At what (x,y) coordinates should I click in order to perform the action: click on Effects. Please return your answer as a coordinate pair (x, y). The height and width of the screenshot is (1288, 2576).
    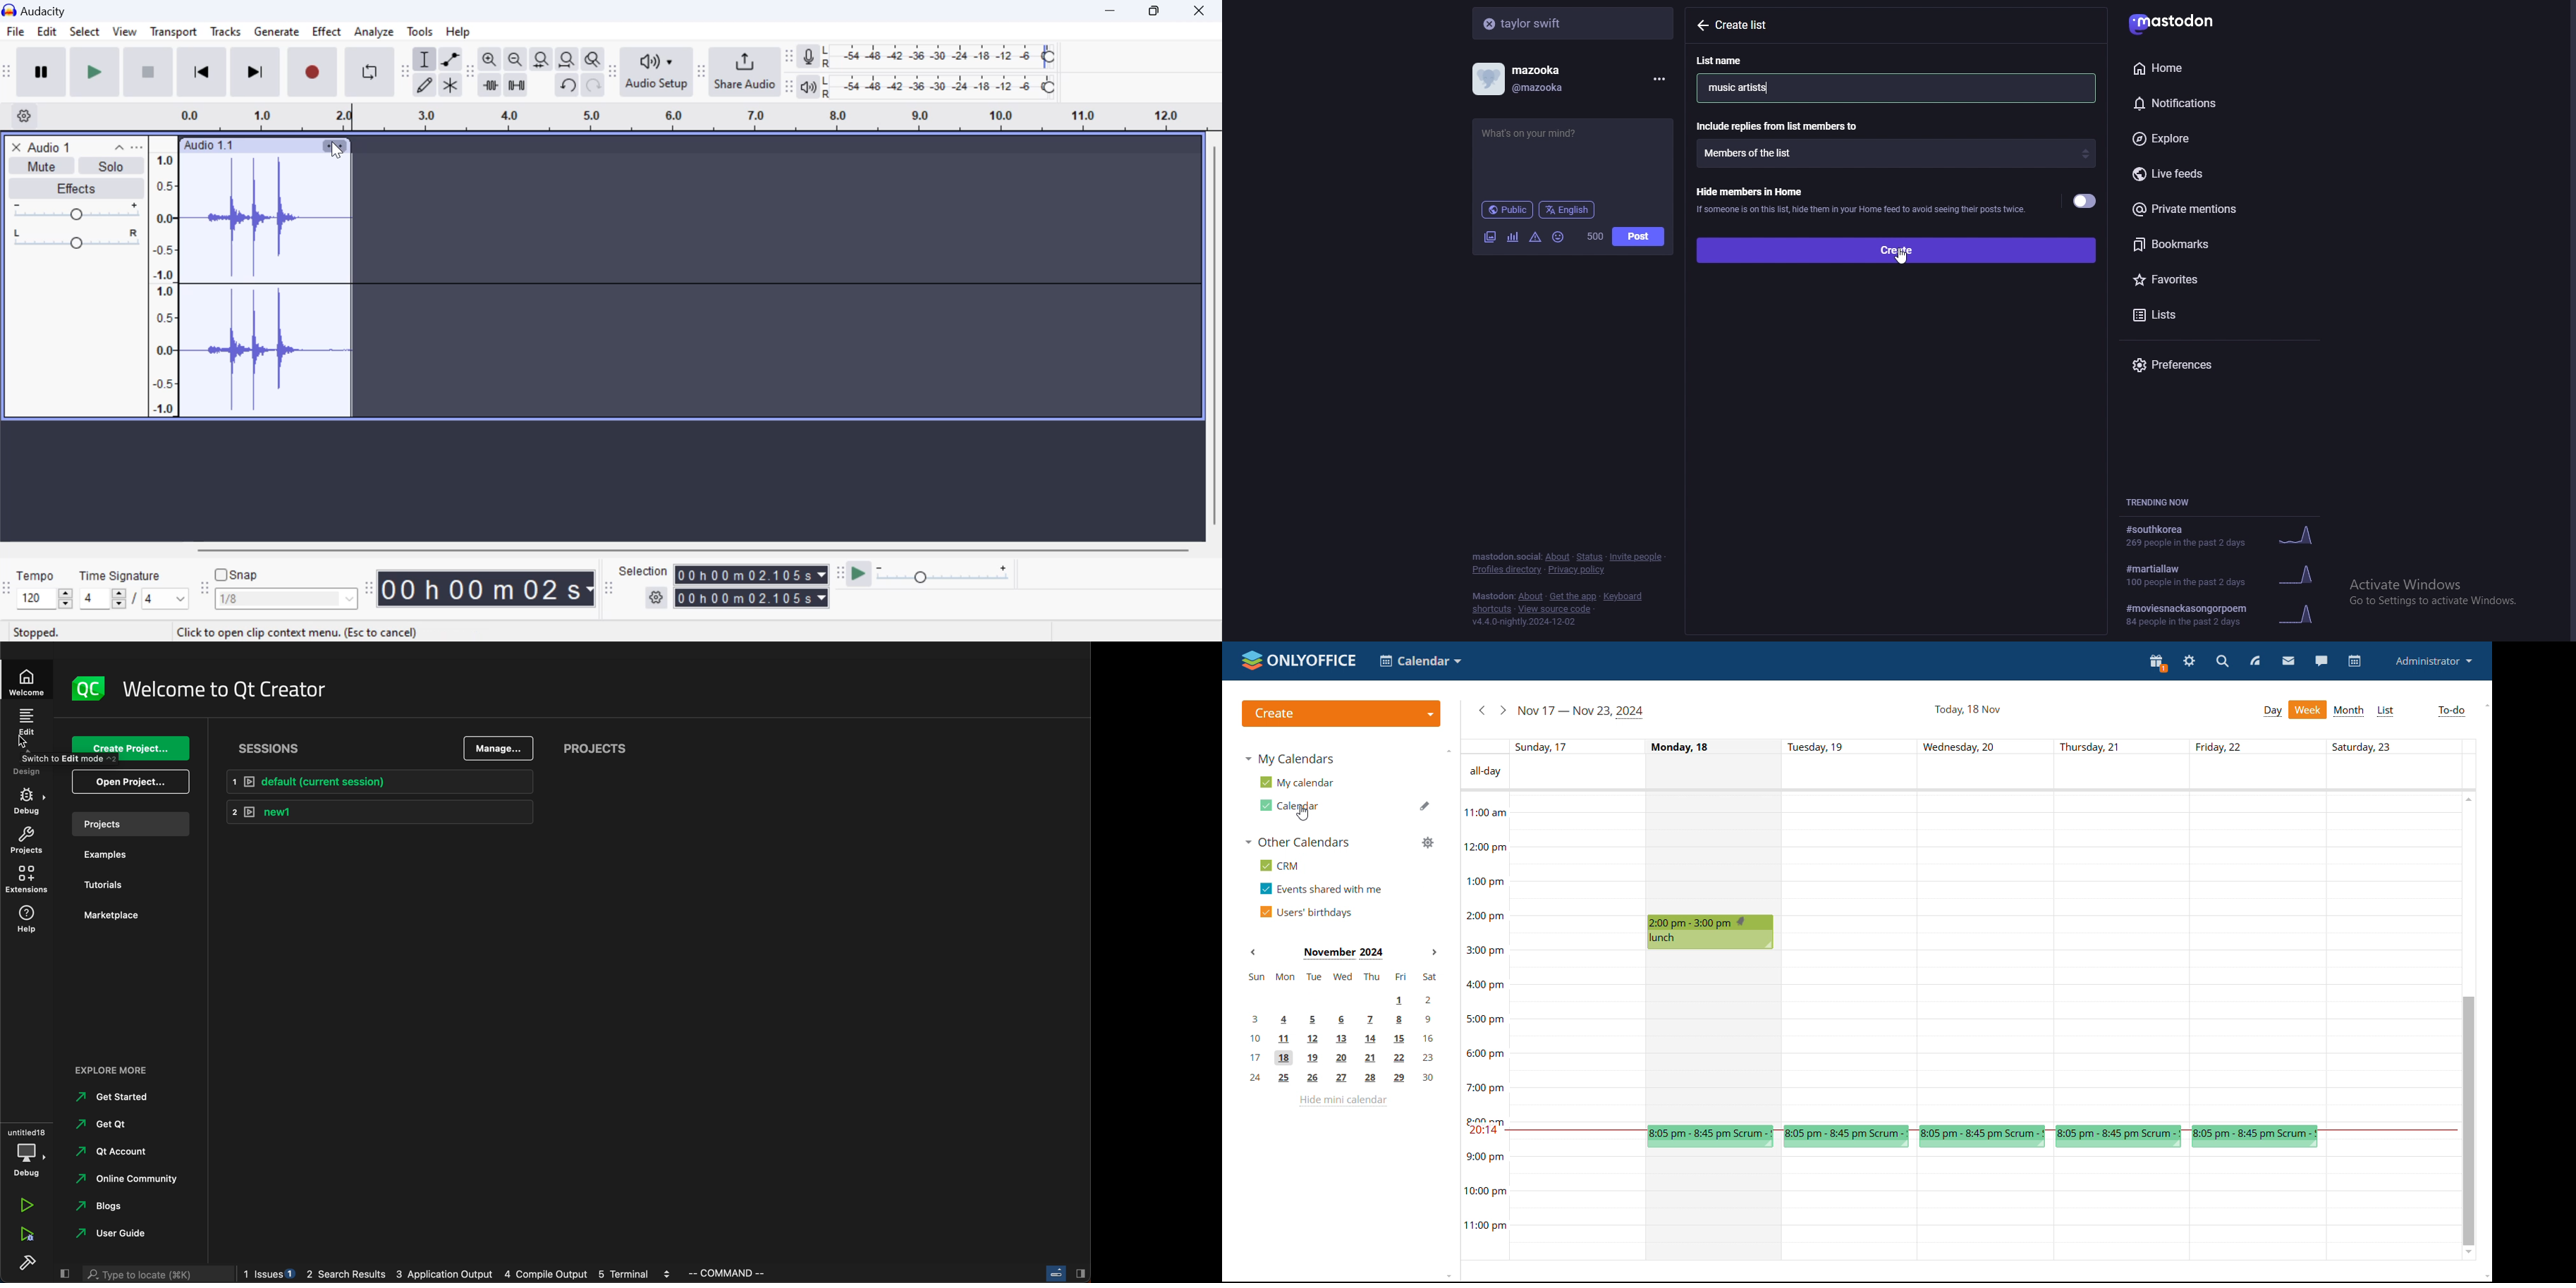
    Looking at the image, I should click on (75, 188).